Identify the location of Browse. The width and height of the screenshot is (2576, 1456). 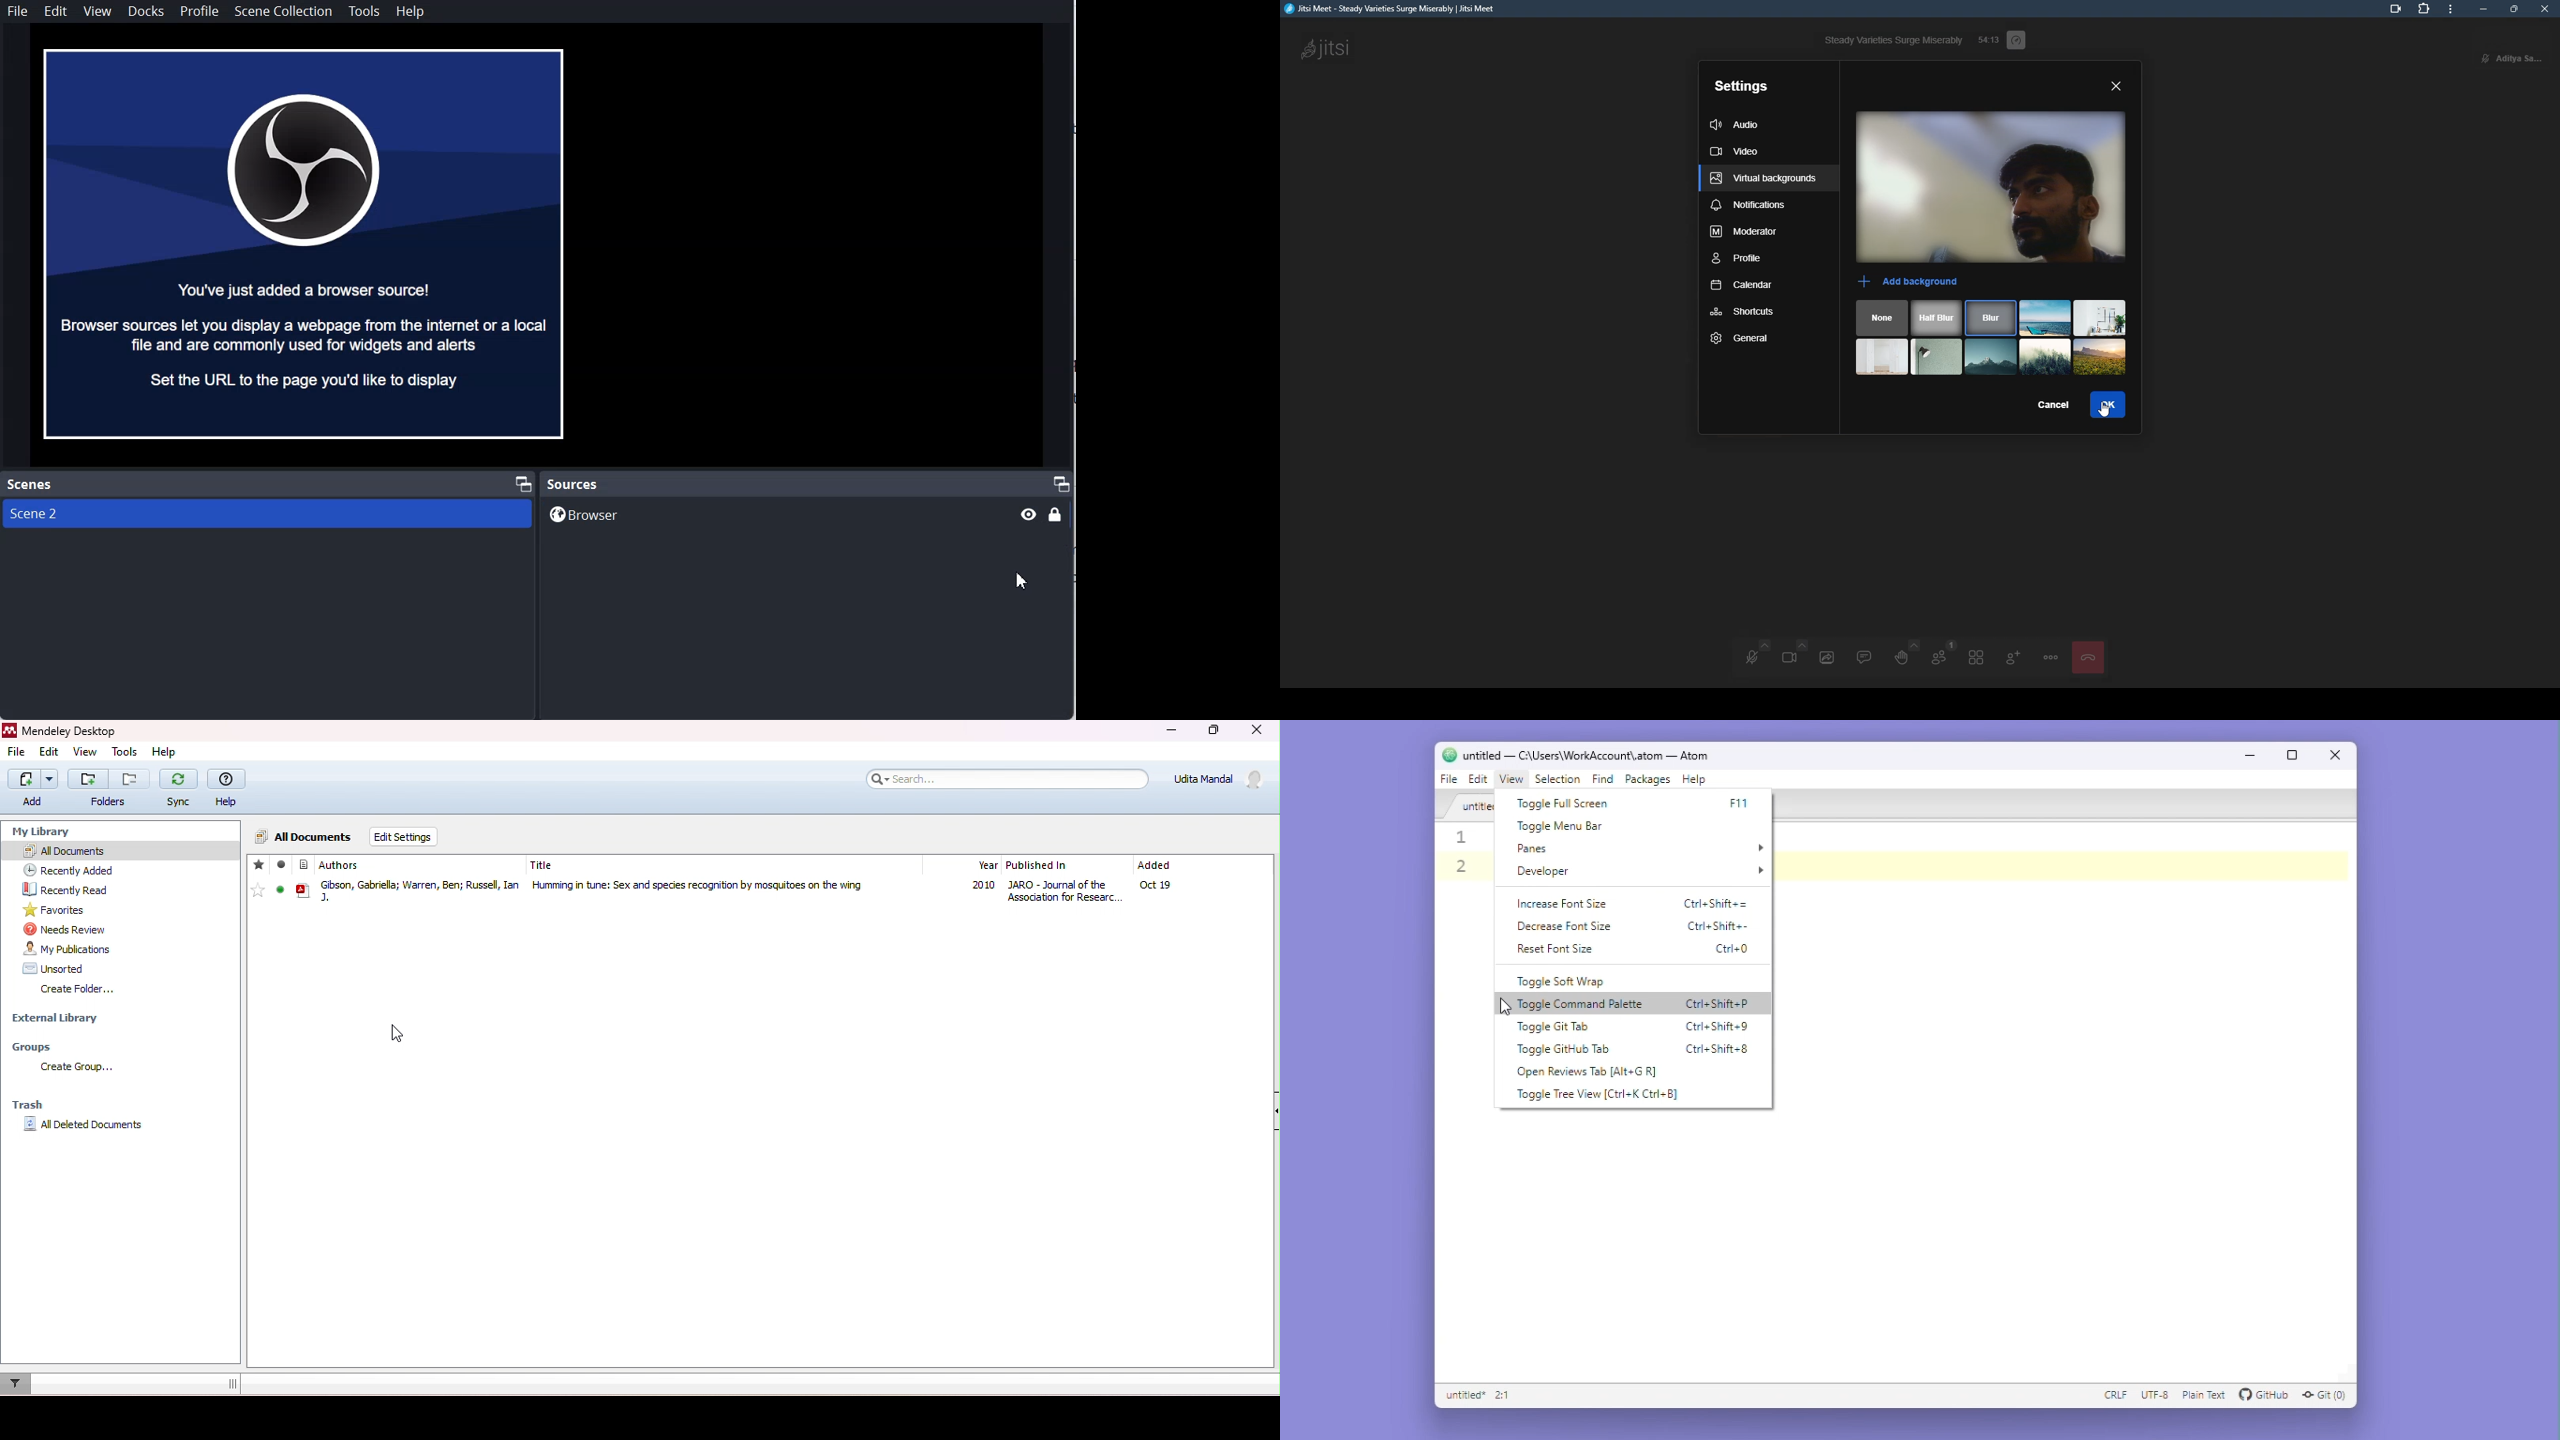
(774, 514).